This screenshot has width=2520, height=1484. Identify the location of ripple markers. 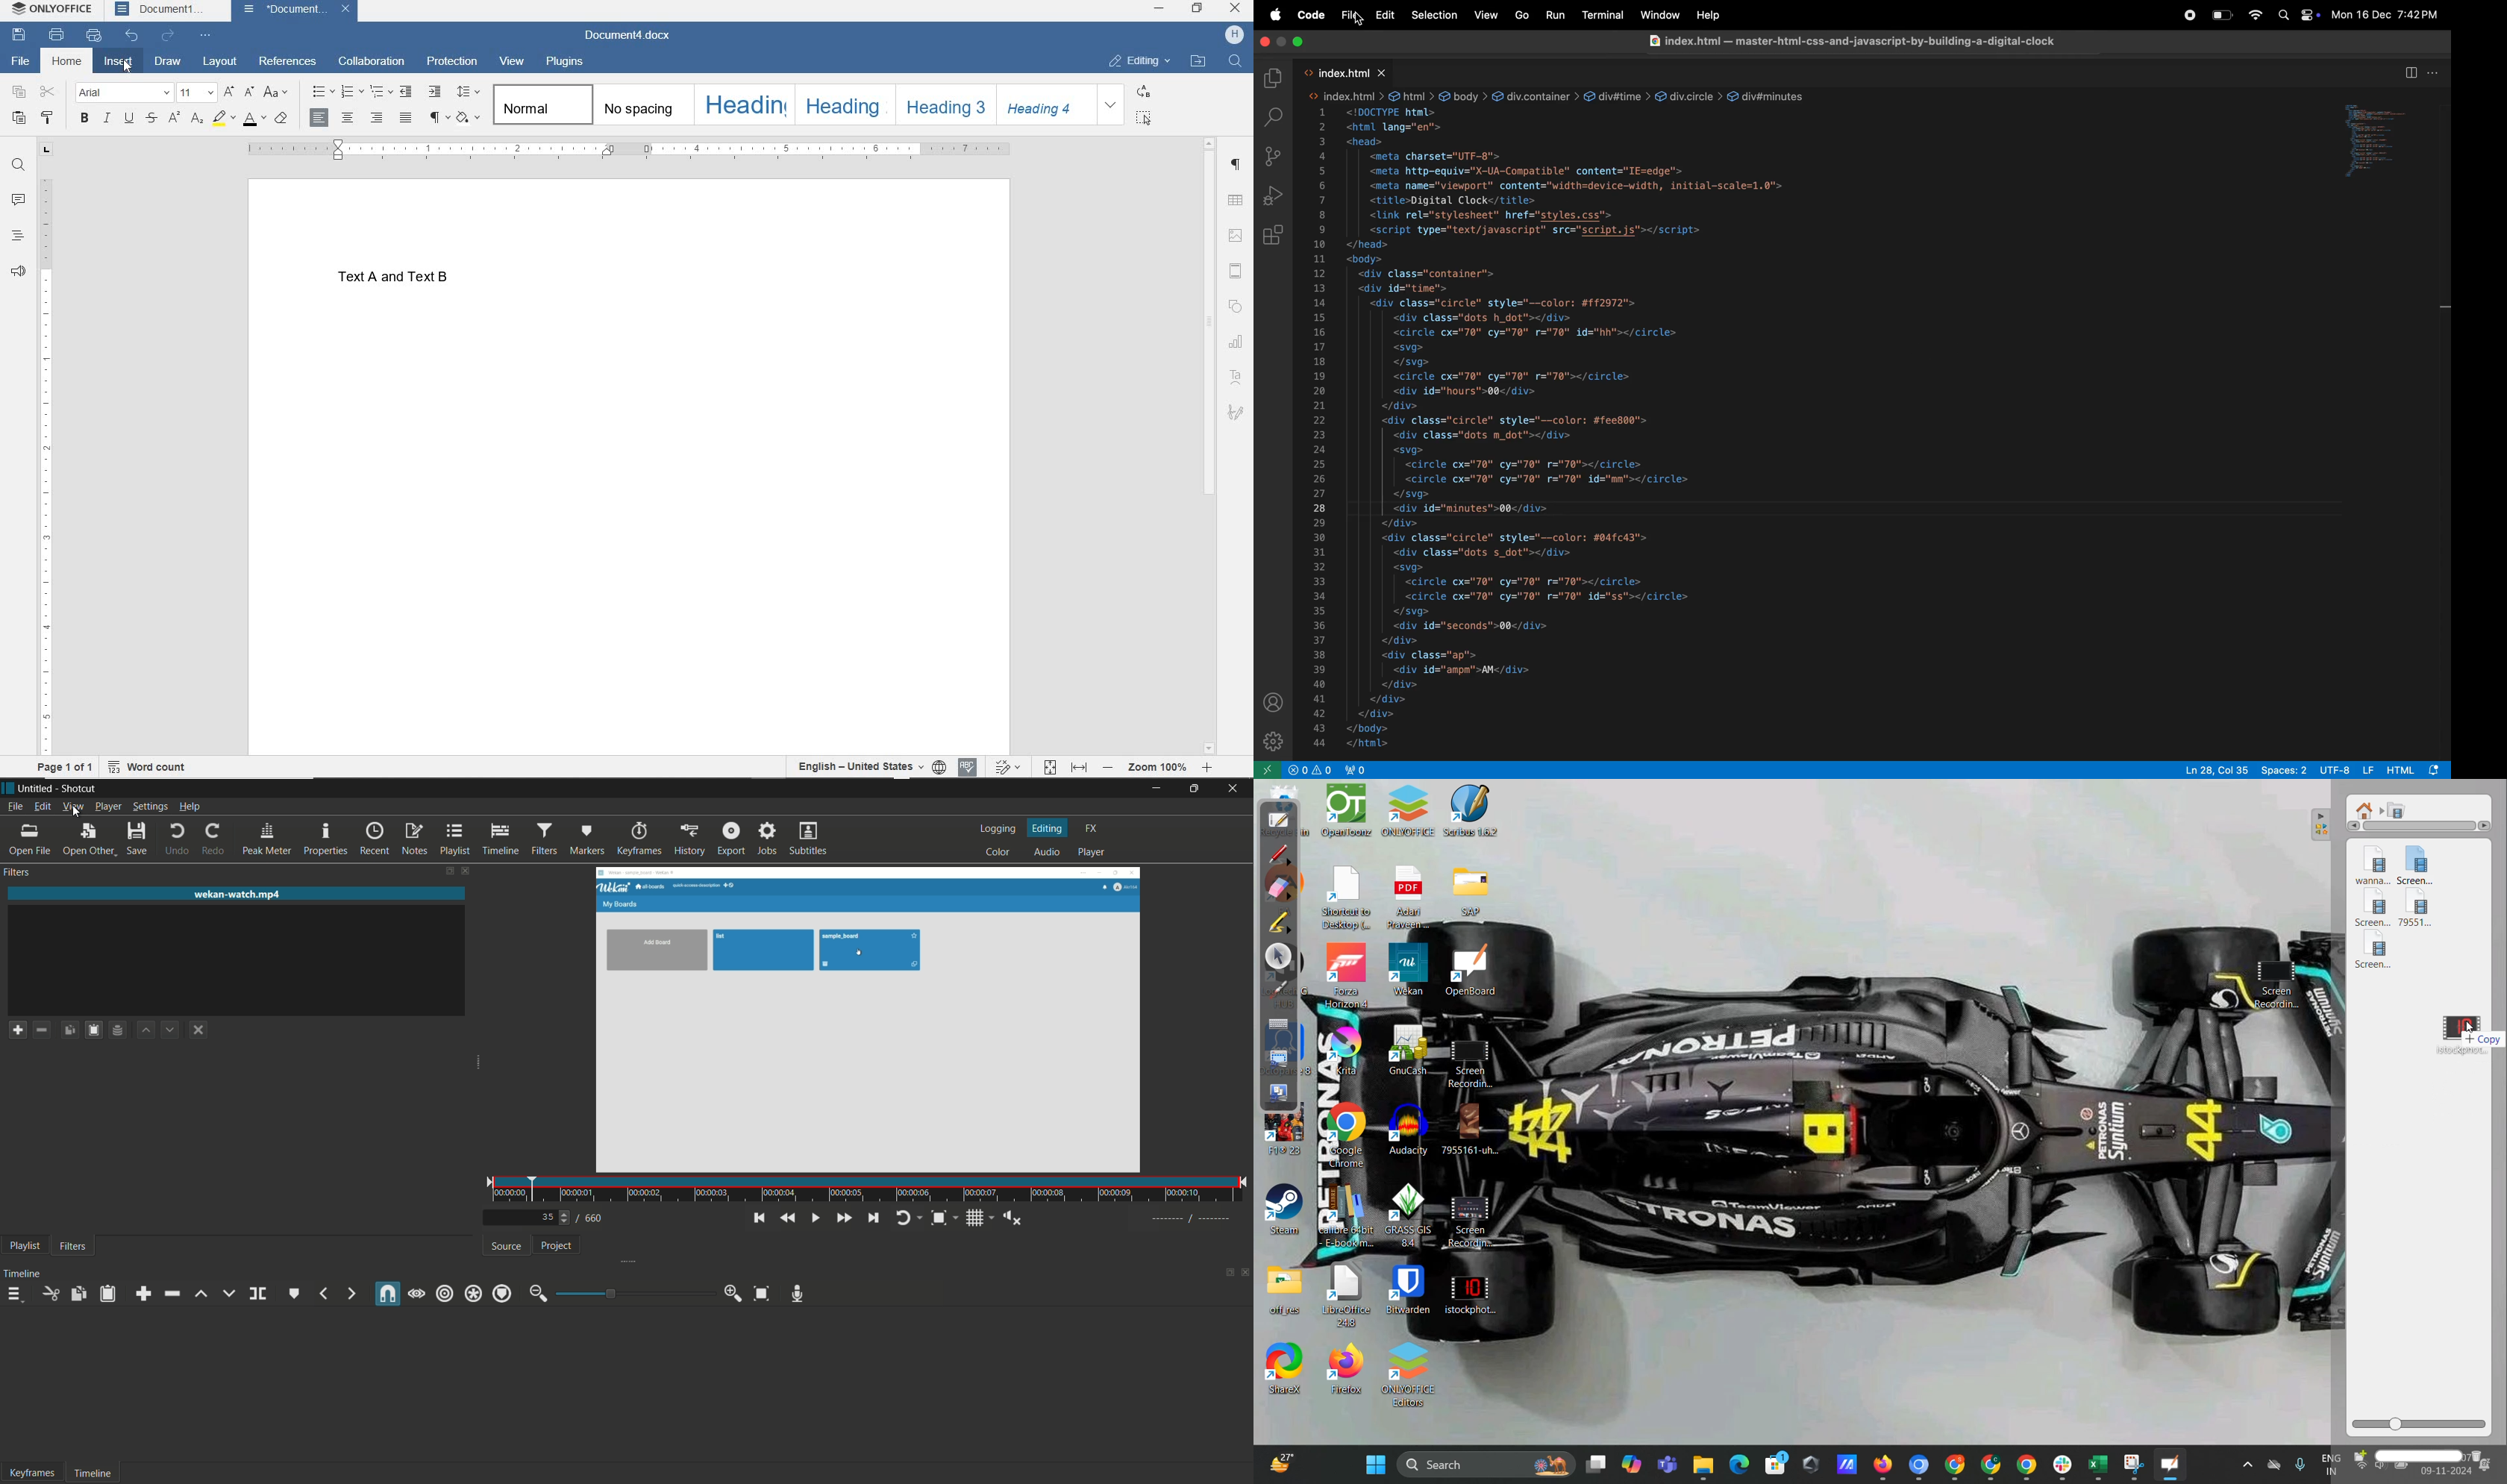
(503, 1294).